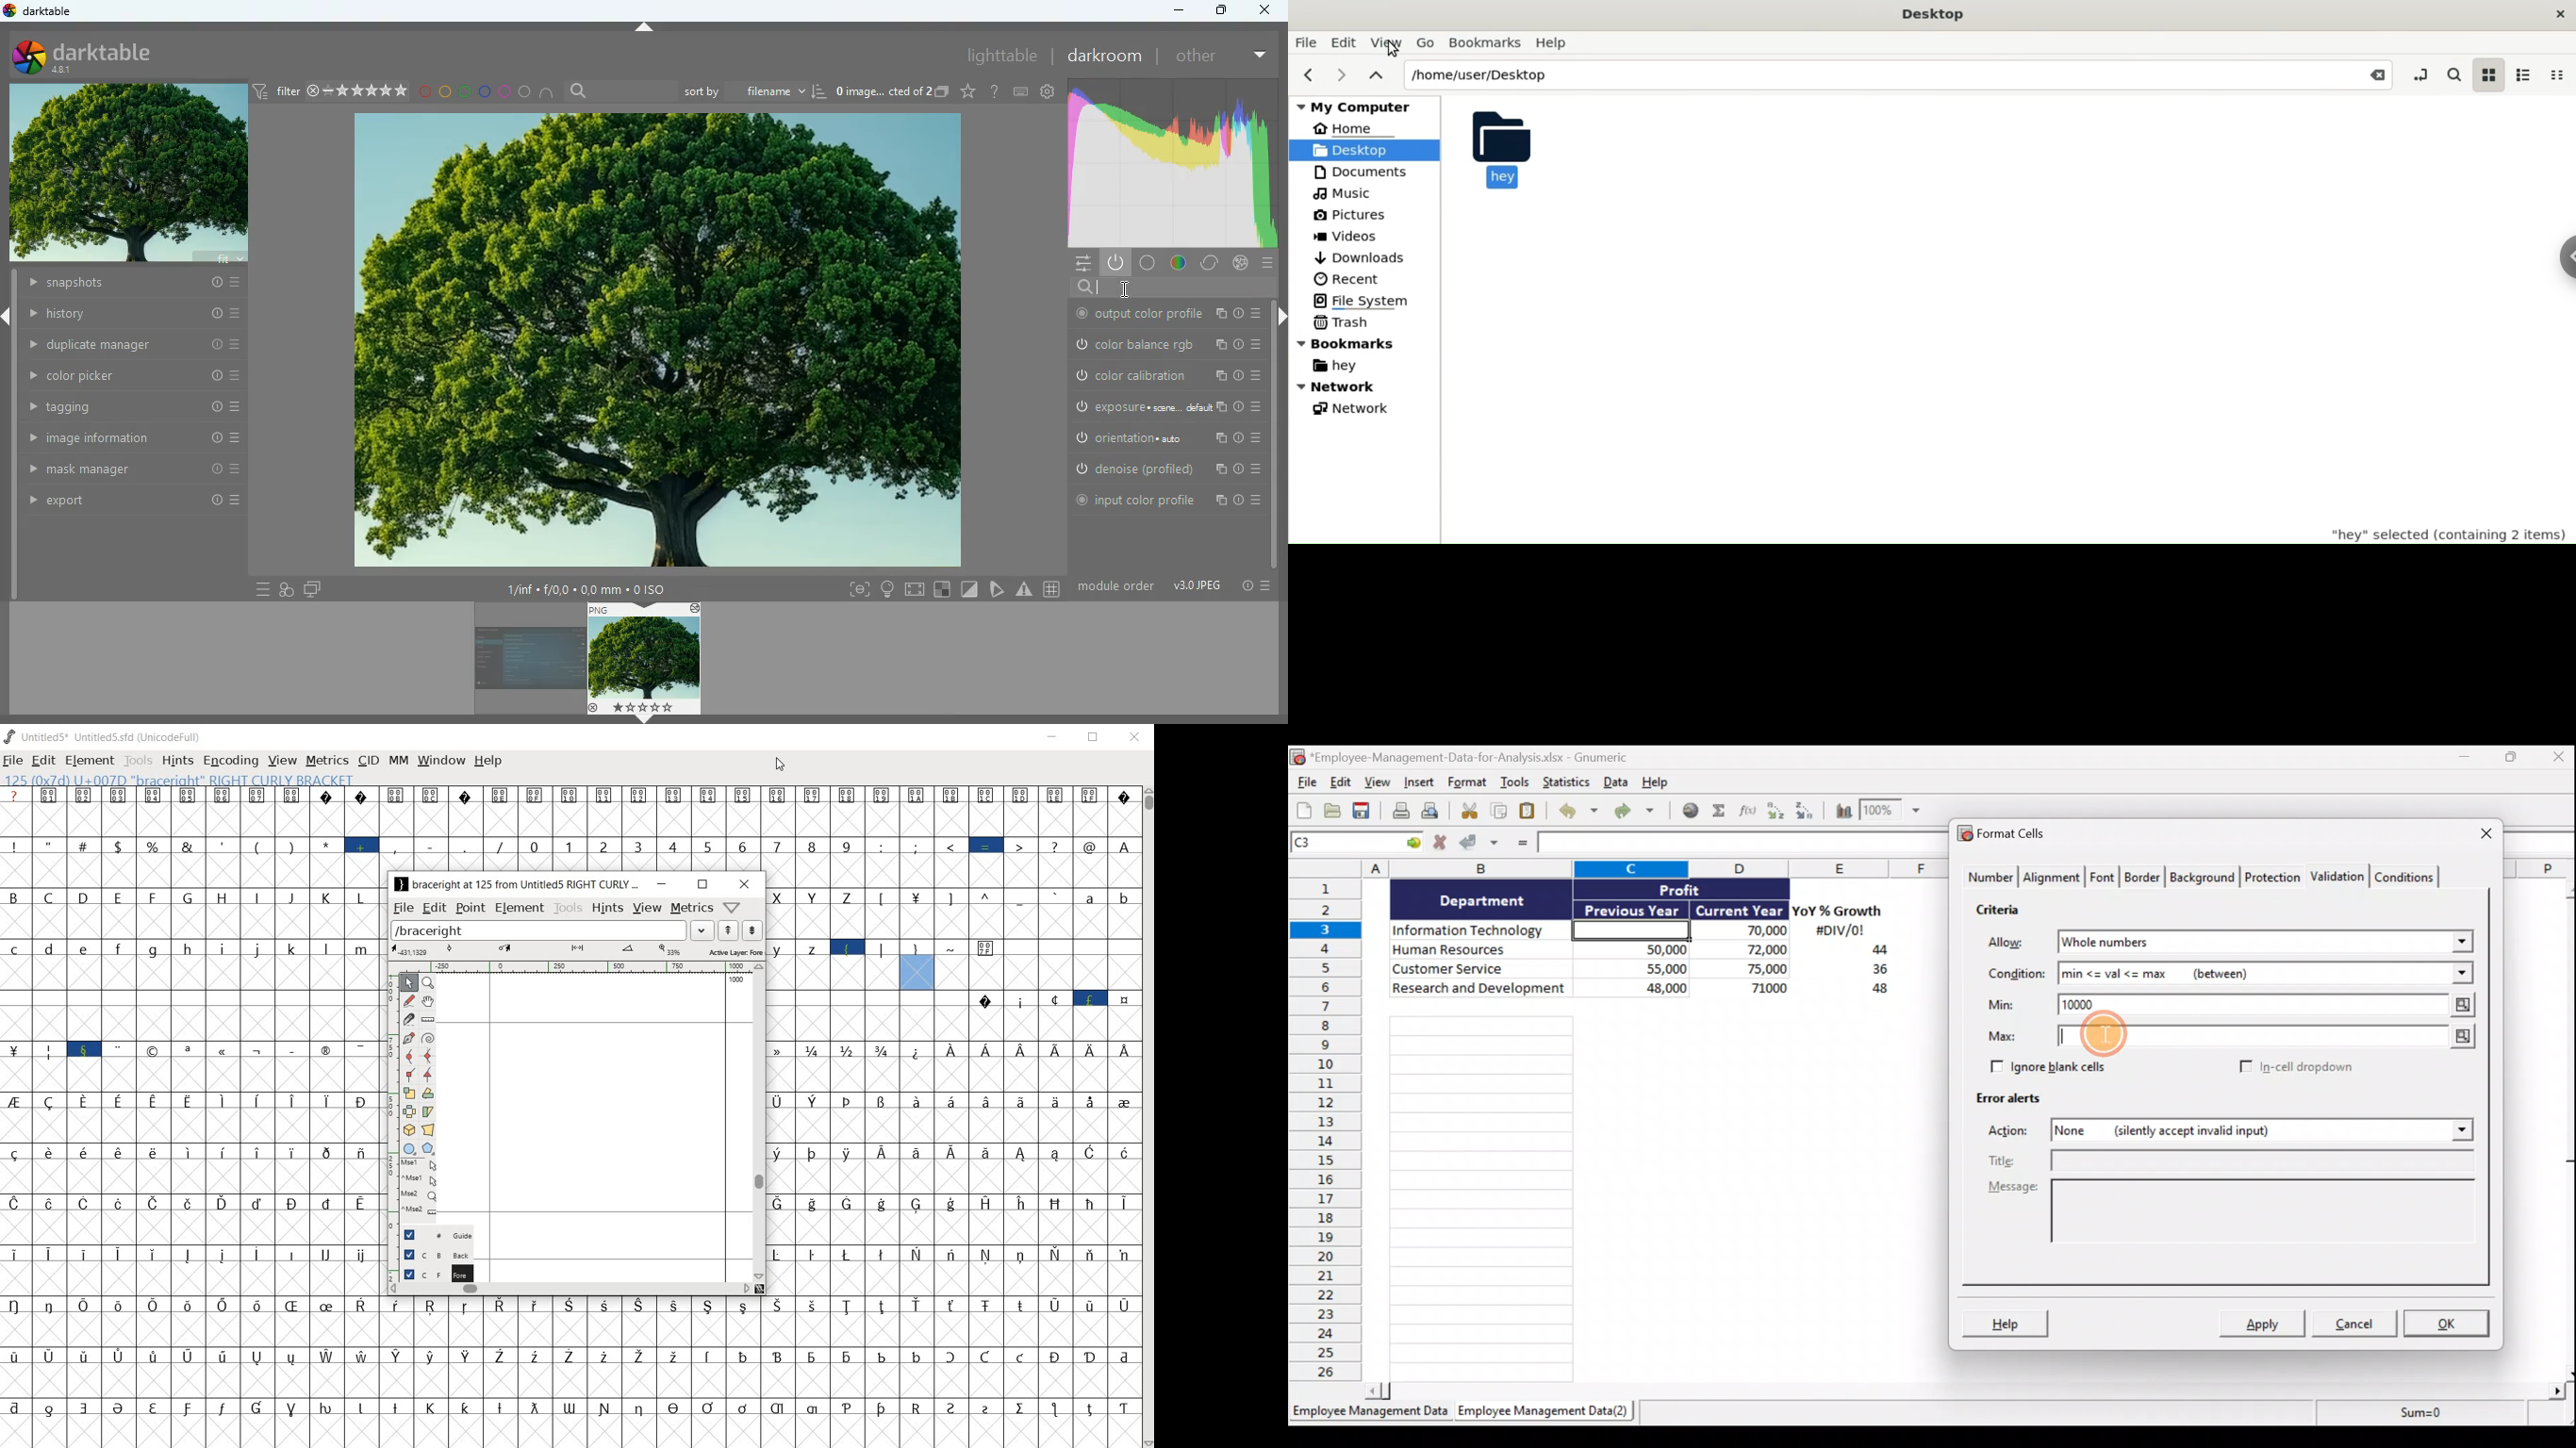 Image resolution: width=2576 pixels, height=1456 pixels. I want to click on CLOSE, so click(1133, 737).